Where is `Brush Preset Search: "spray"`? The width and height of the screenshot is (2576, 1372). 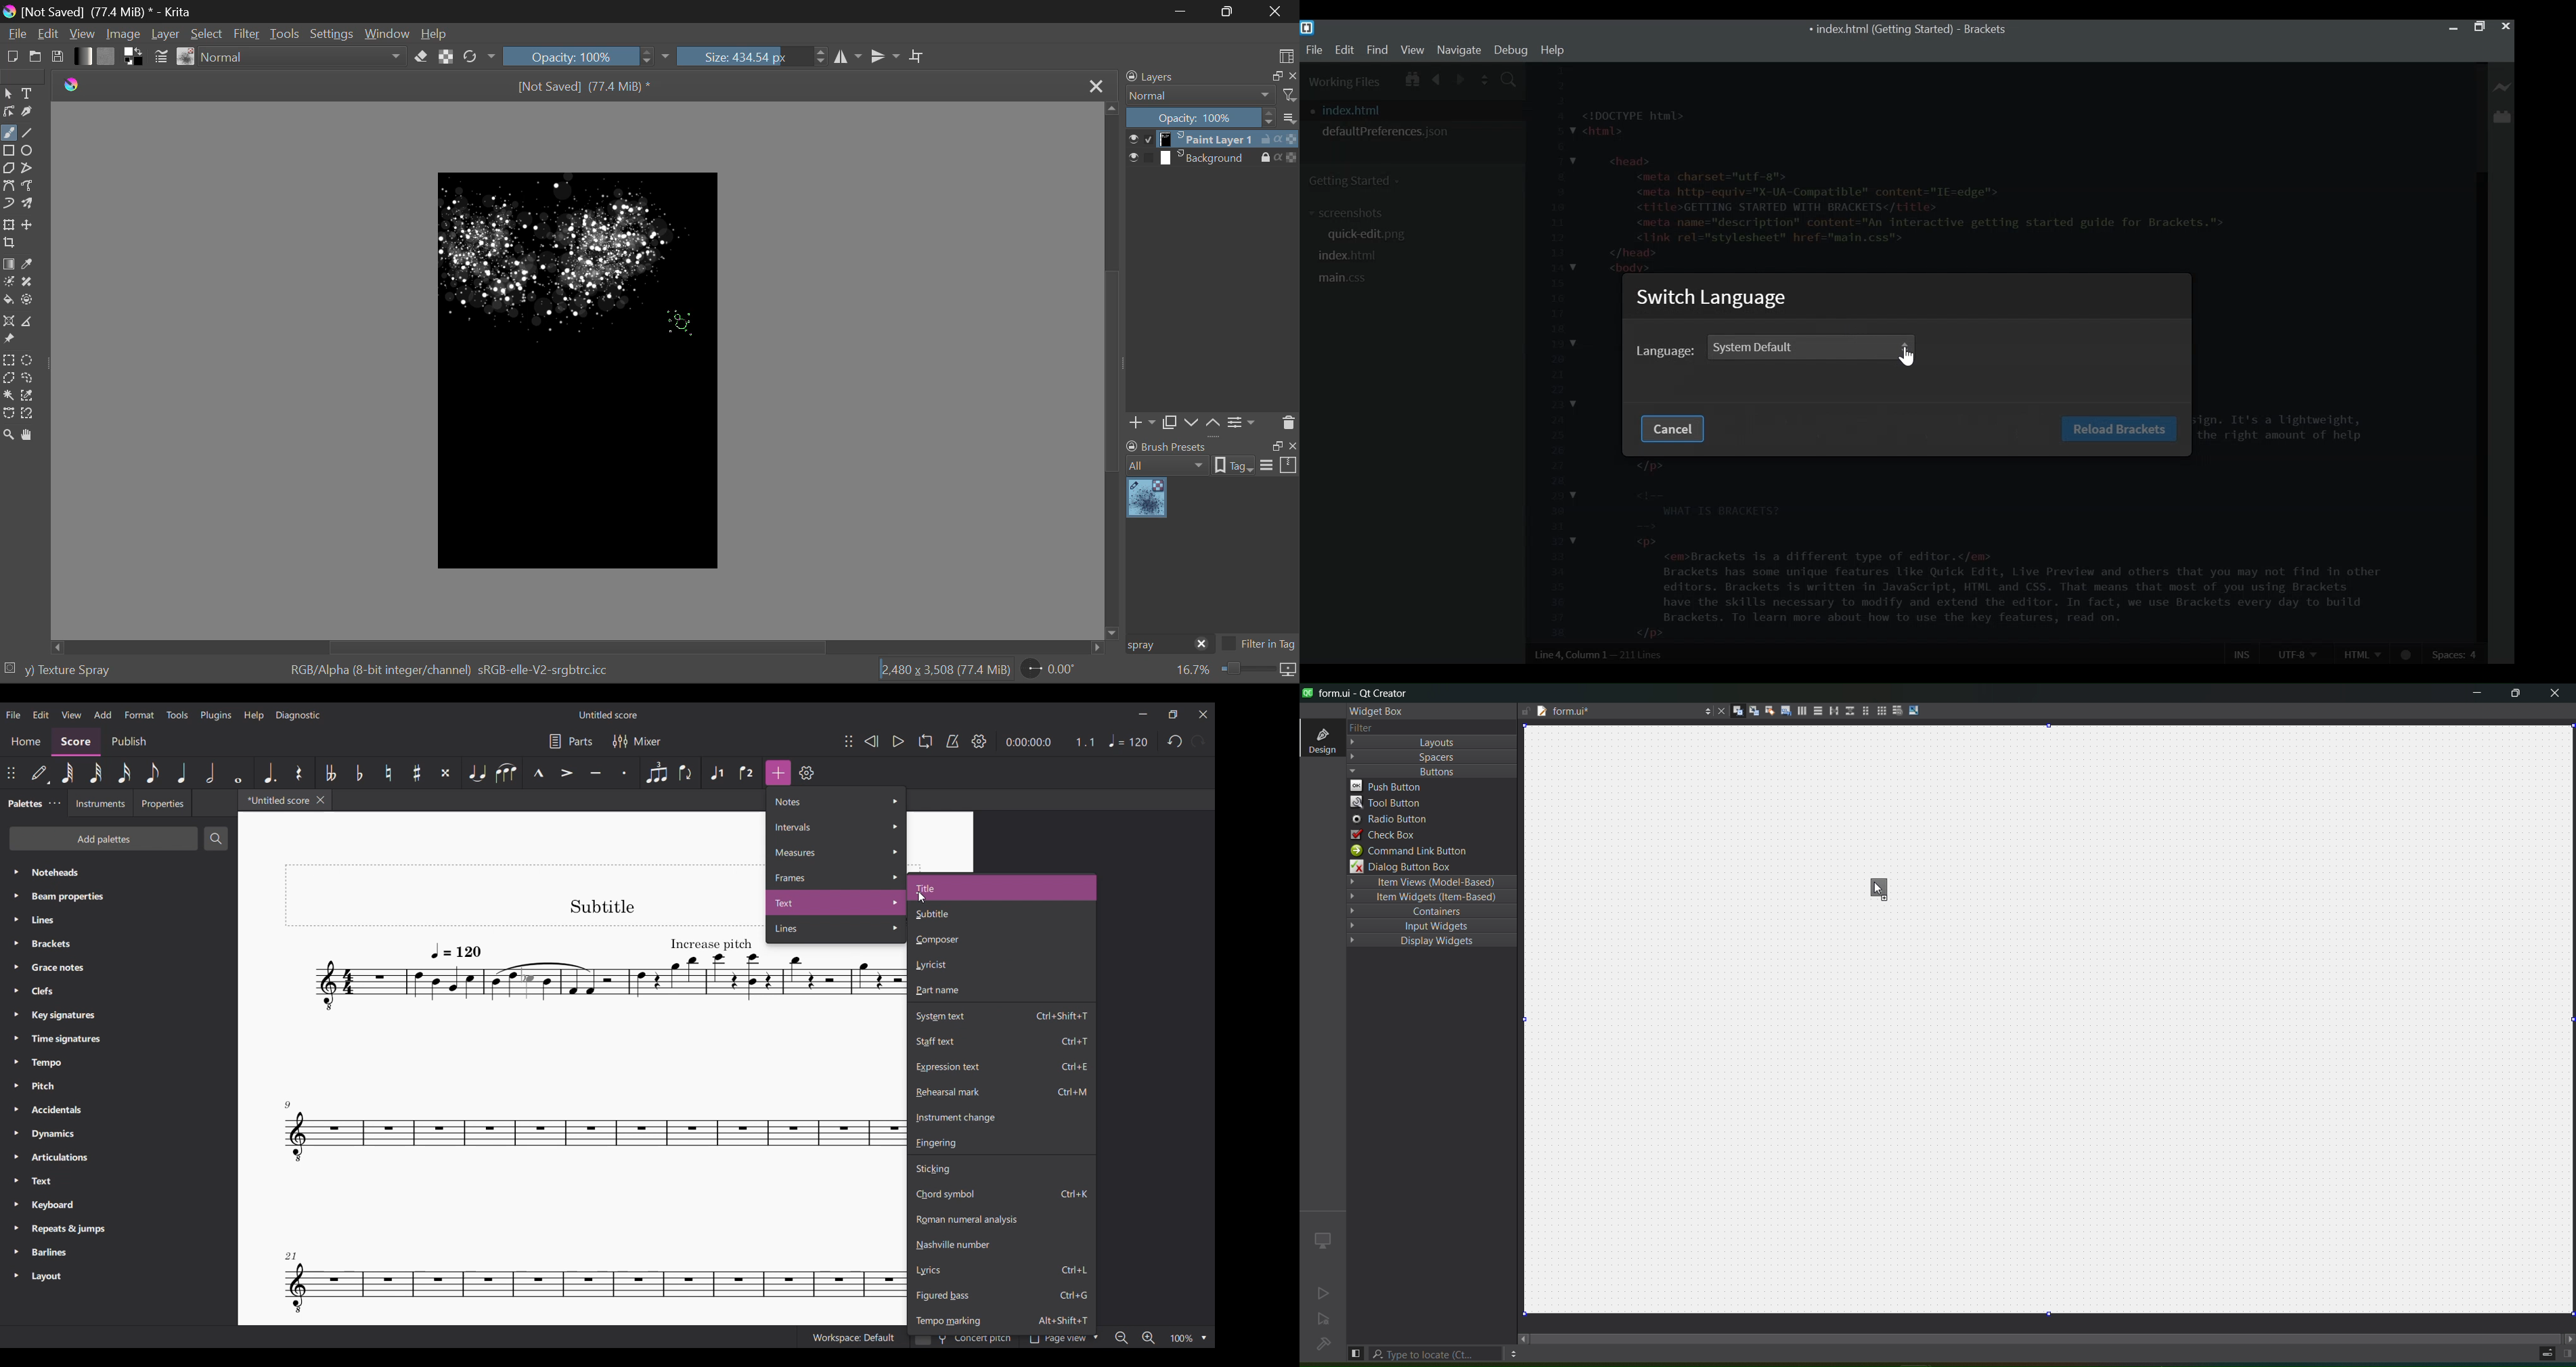 Brush Preset Search: "spray" is located at coordinates (1157, 645).